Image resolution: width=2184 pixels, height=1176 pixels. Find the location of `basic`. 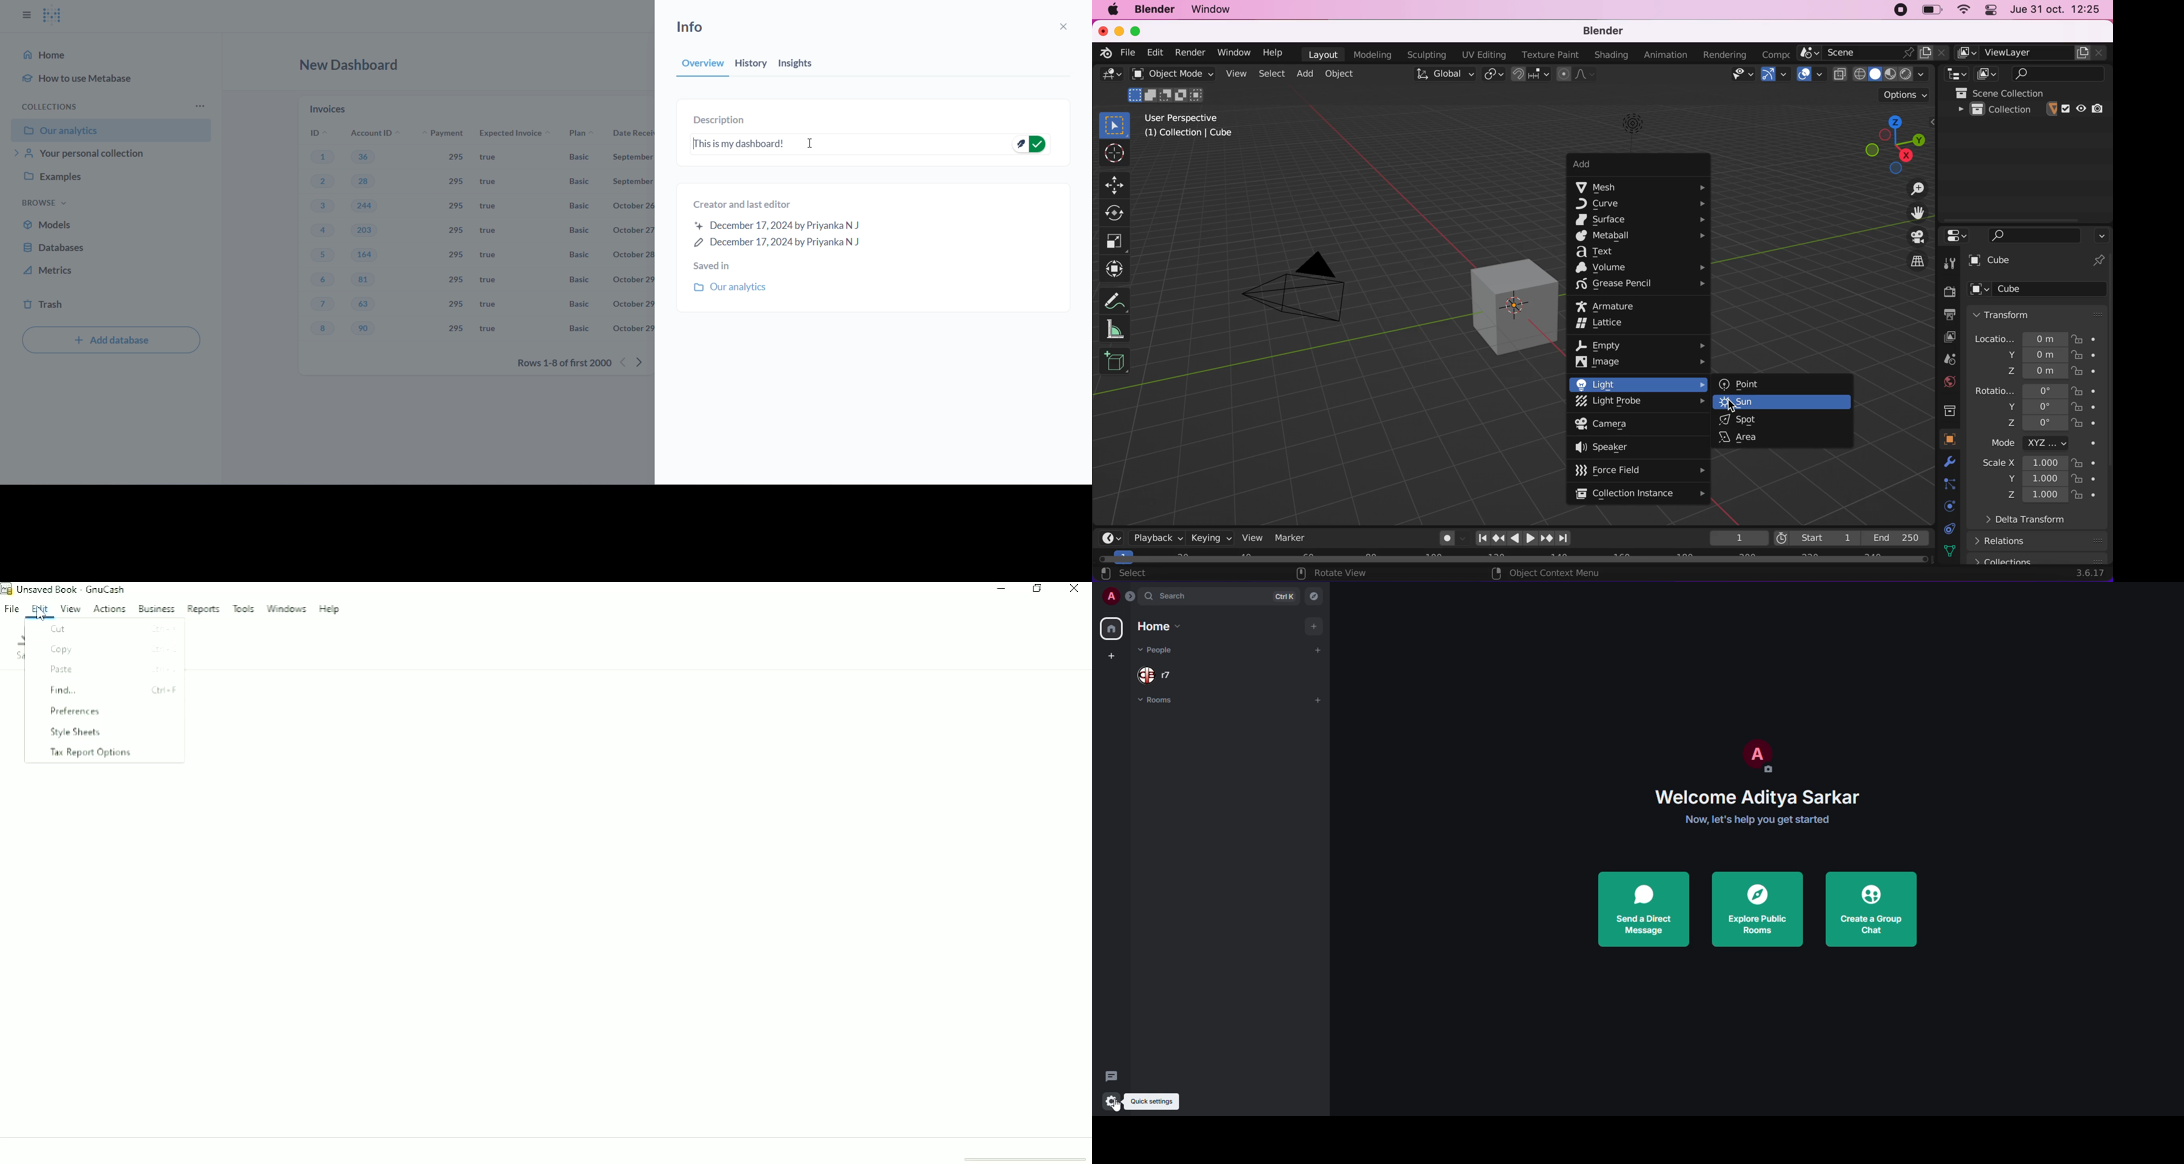

basic is located at coordinates (579, 183).